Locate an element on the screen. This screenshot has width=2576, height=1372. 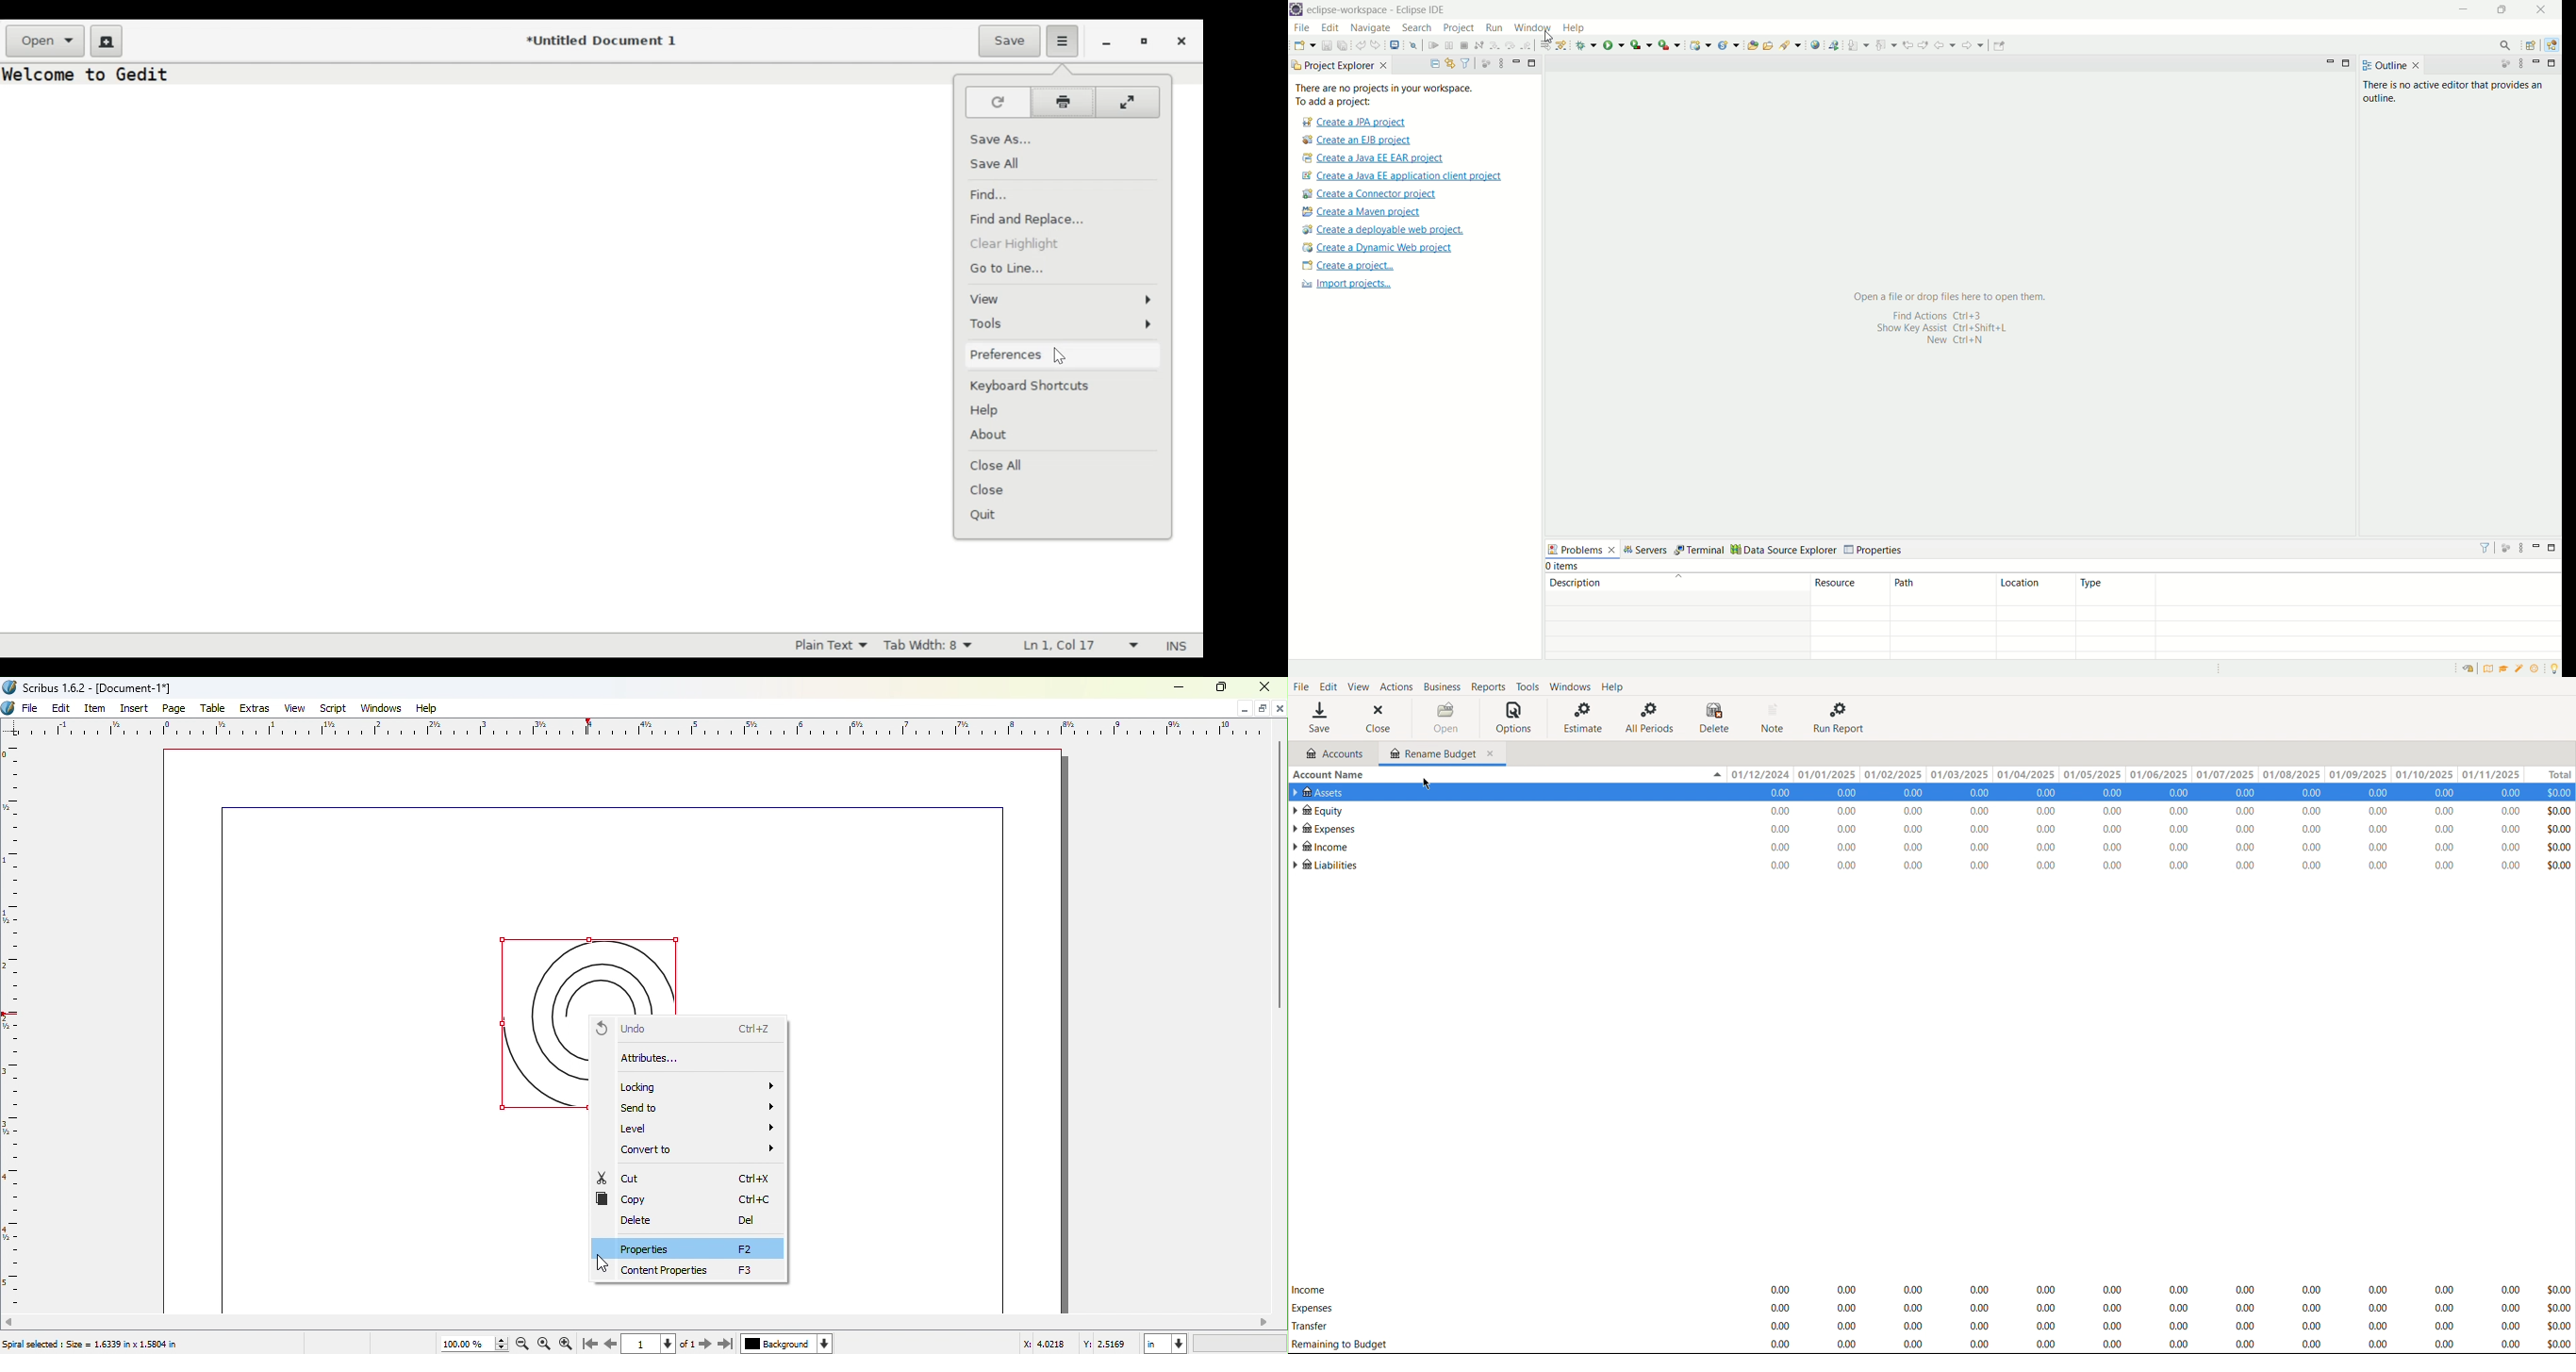
collapse all is located at coordinates (1433, 62).